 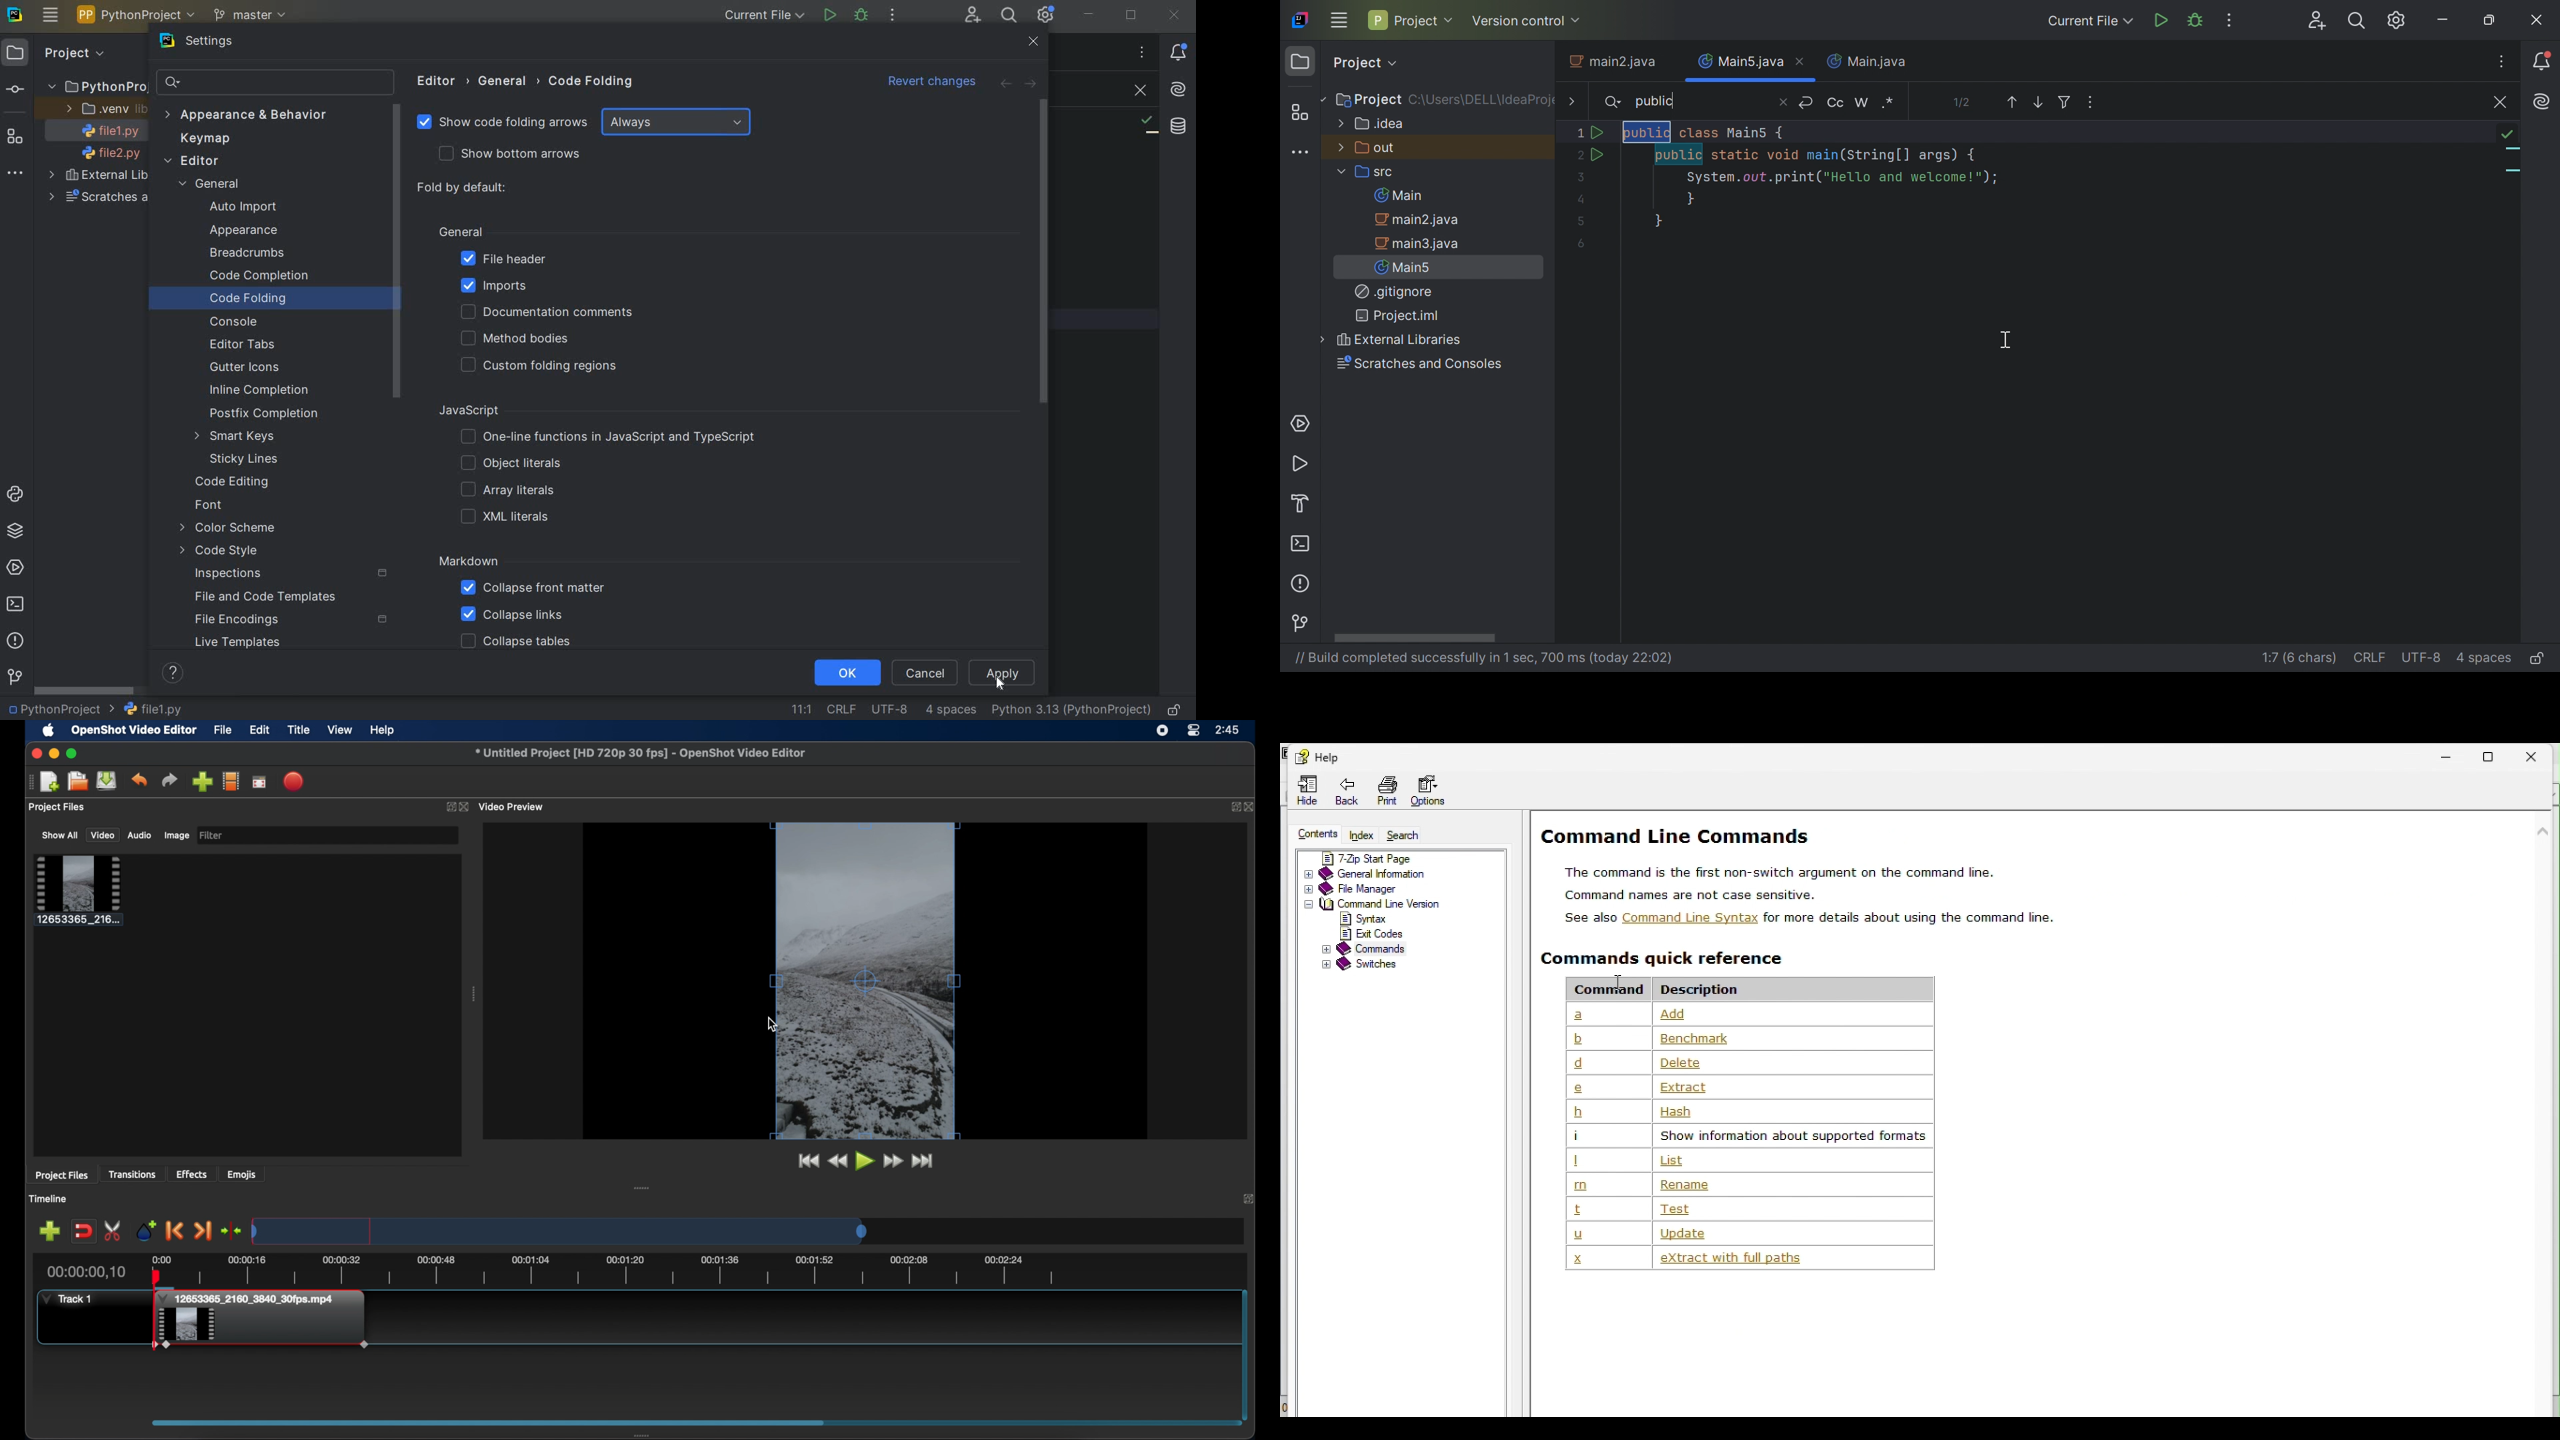 What do you see at coordinates (468, 188) in the screenshot?
I see `FOLD BY DEFAULT` at bounding box center [468, 188].